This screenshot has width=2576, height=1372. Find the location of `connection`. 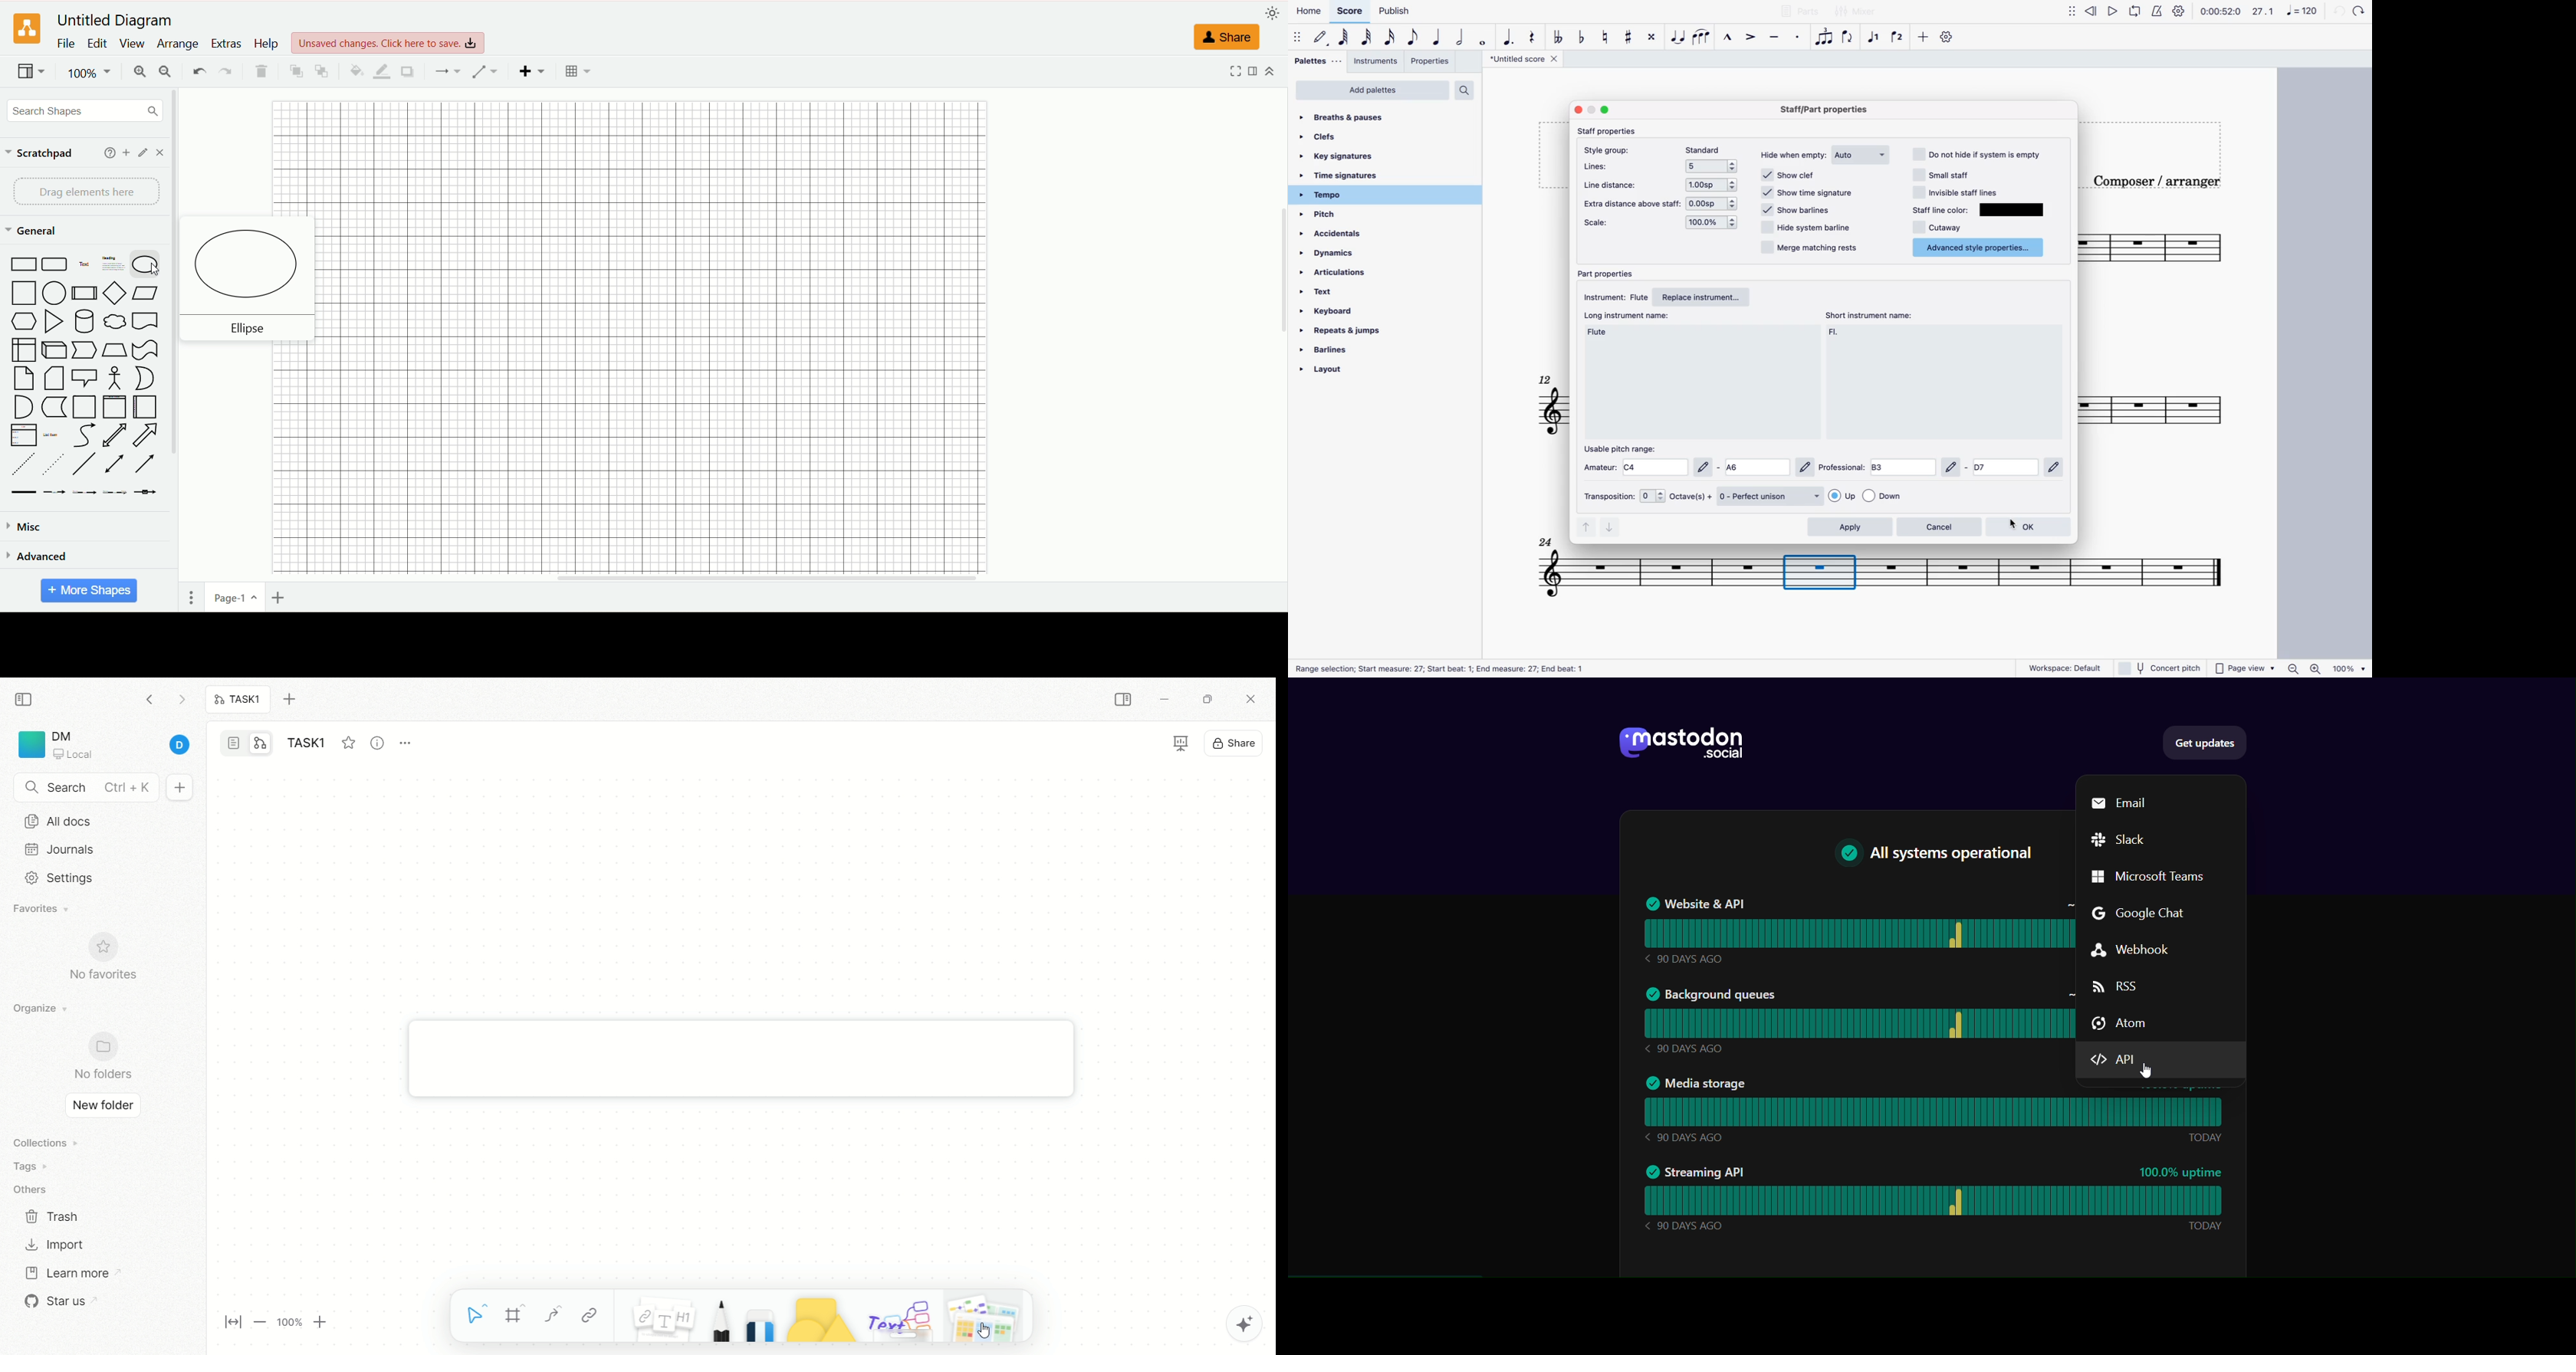

connection is located at coordinates (449, 70).